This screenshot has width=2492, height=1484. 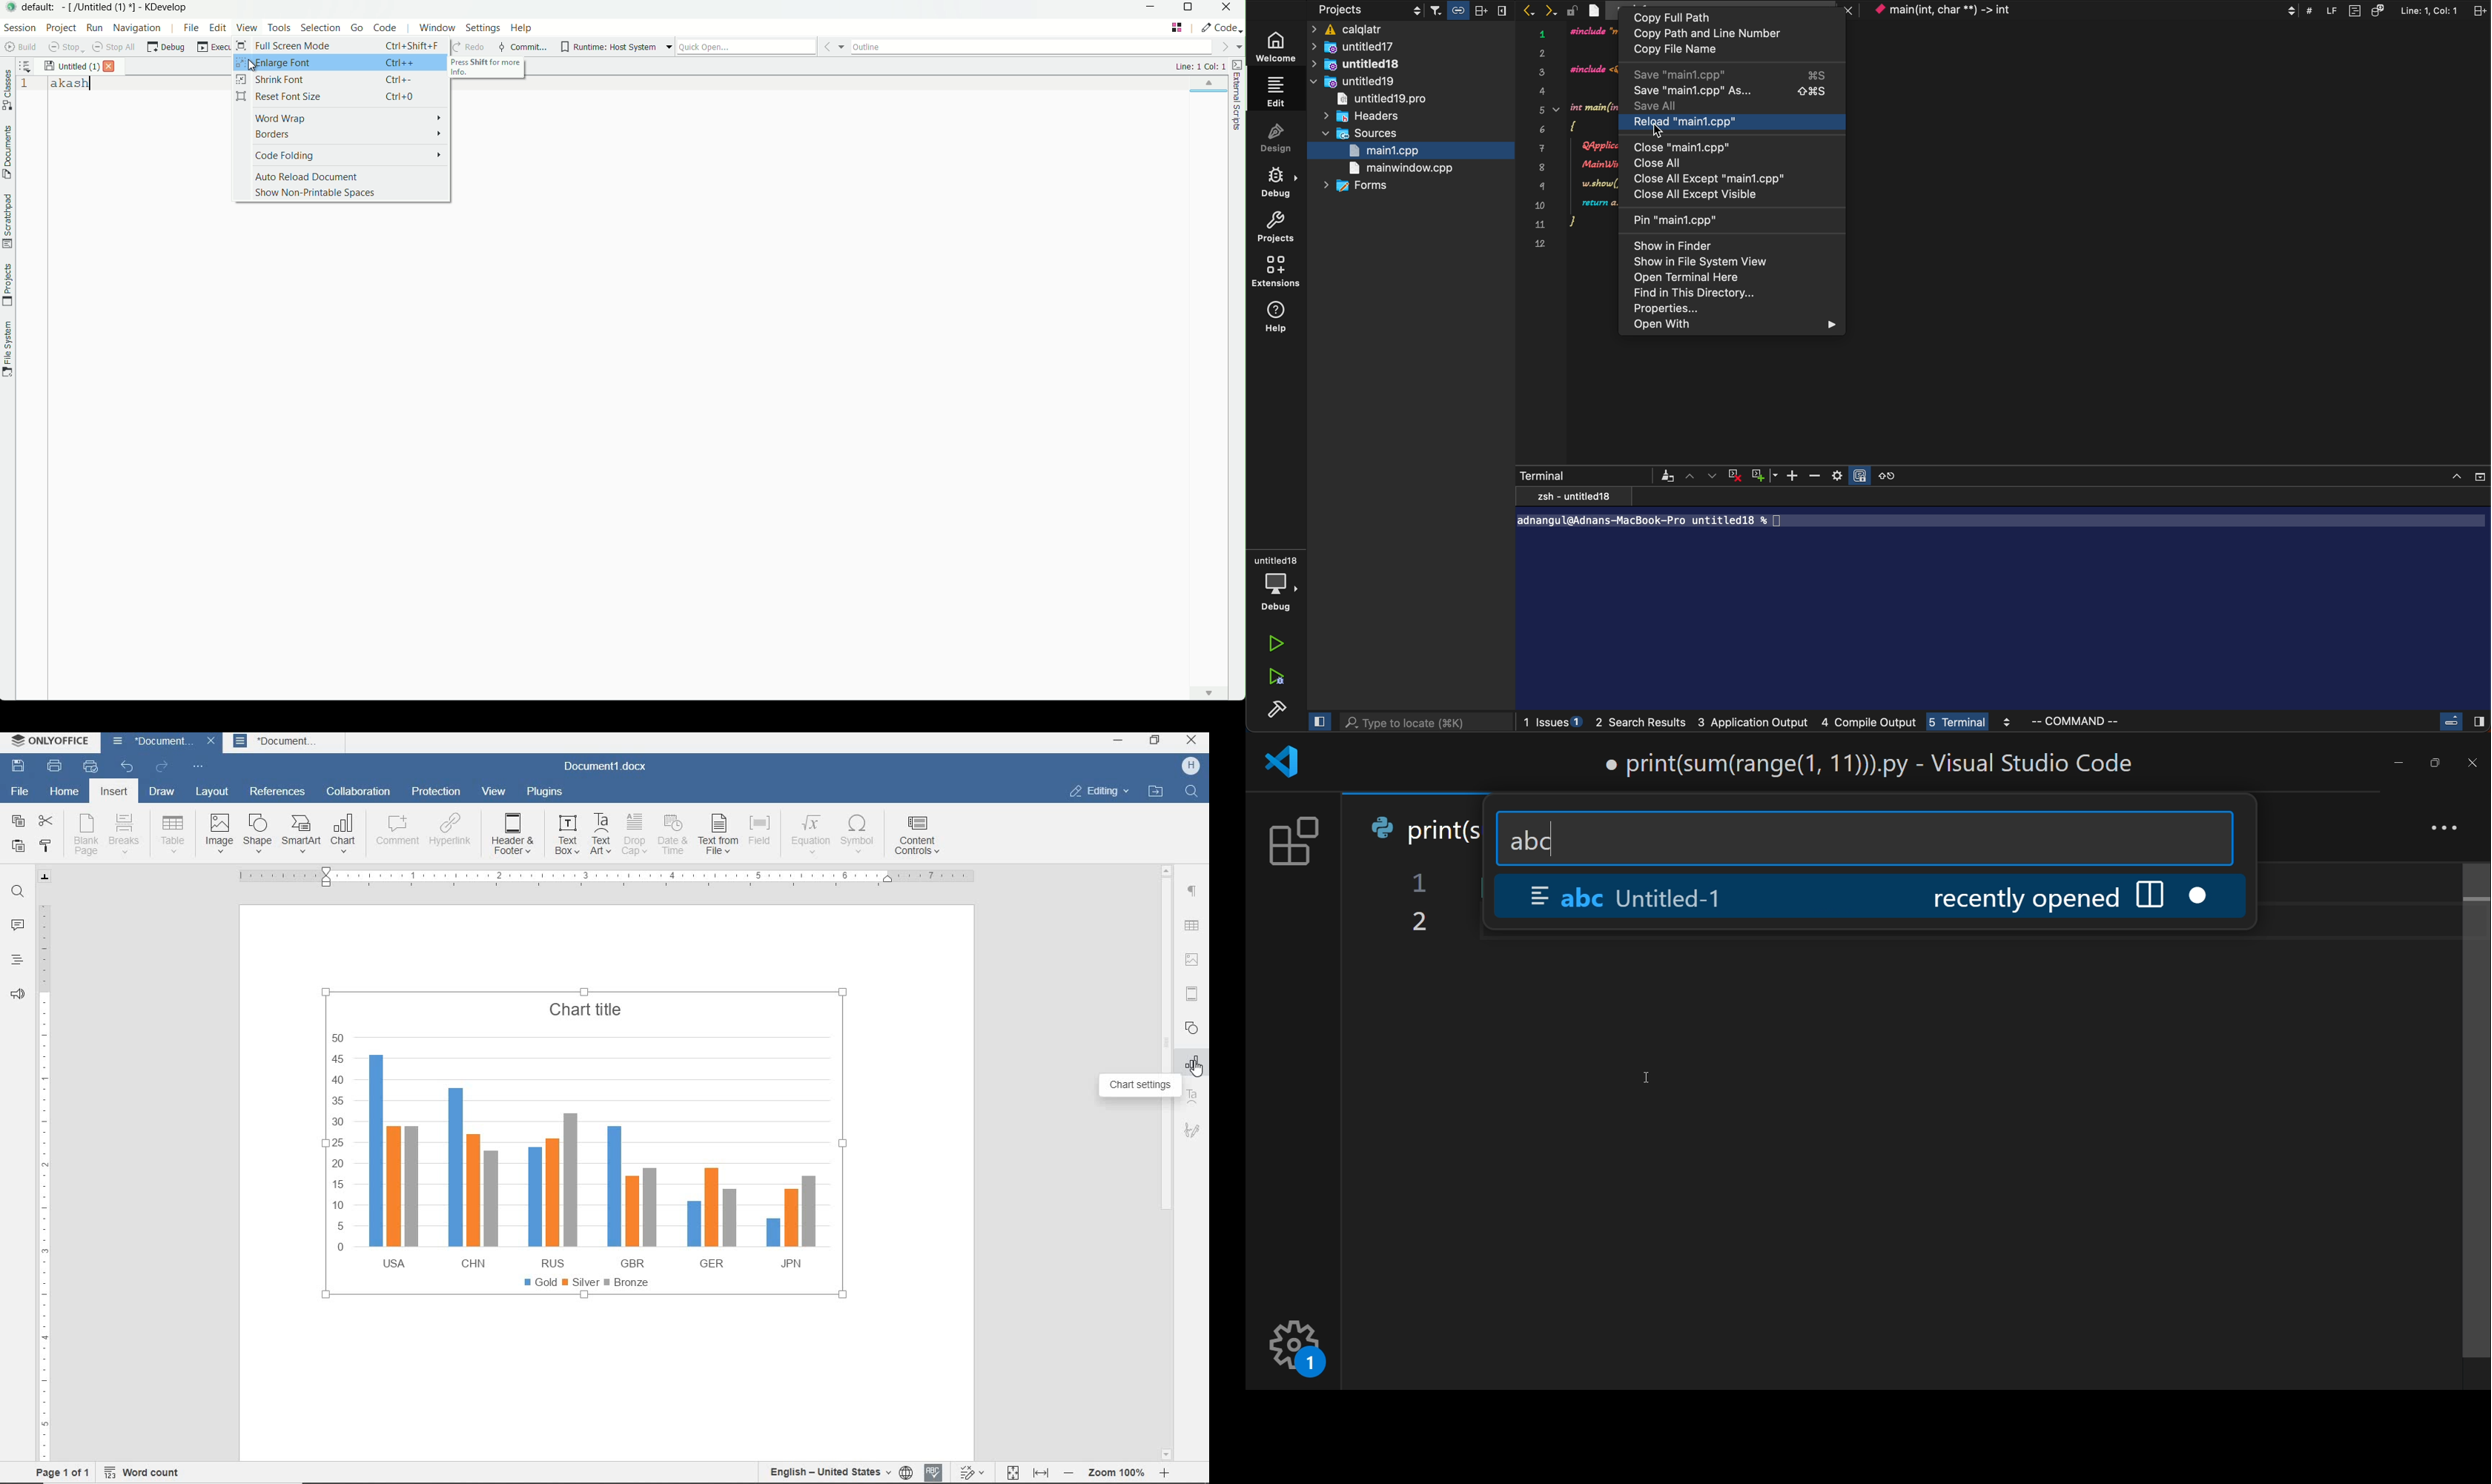 What do you see at coordinates (1834, 895) in the screenshot?
I see `abc Untitled-1 recently opened` at bounding box center [1834, 895].